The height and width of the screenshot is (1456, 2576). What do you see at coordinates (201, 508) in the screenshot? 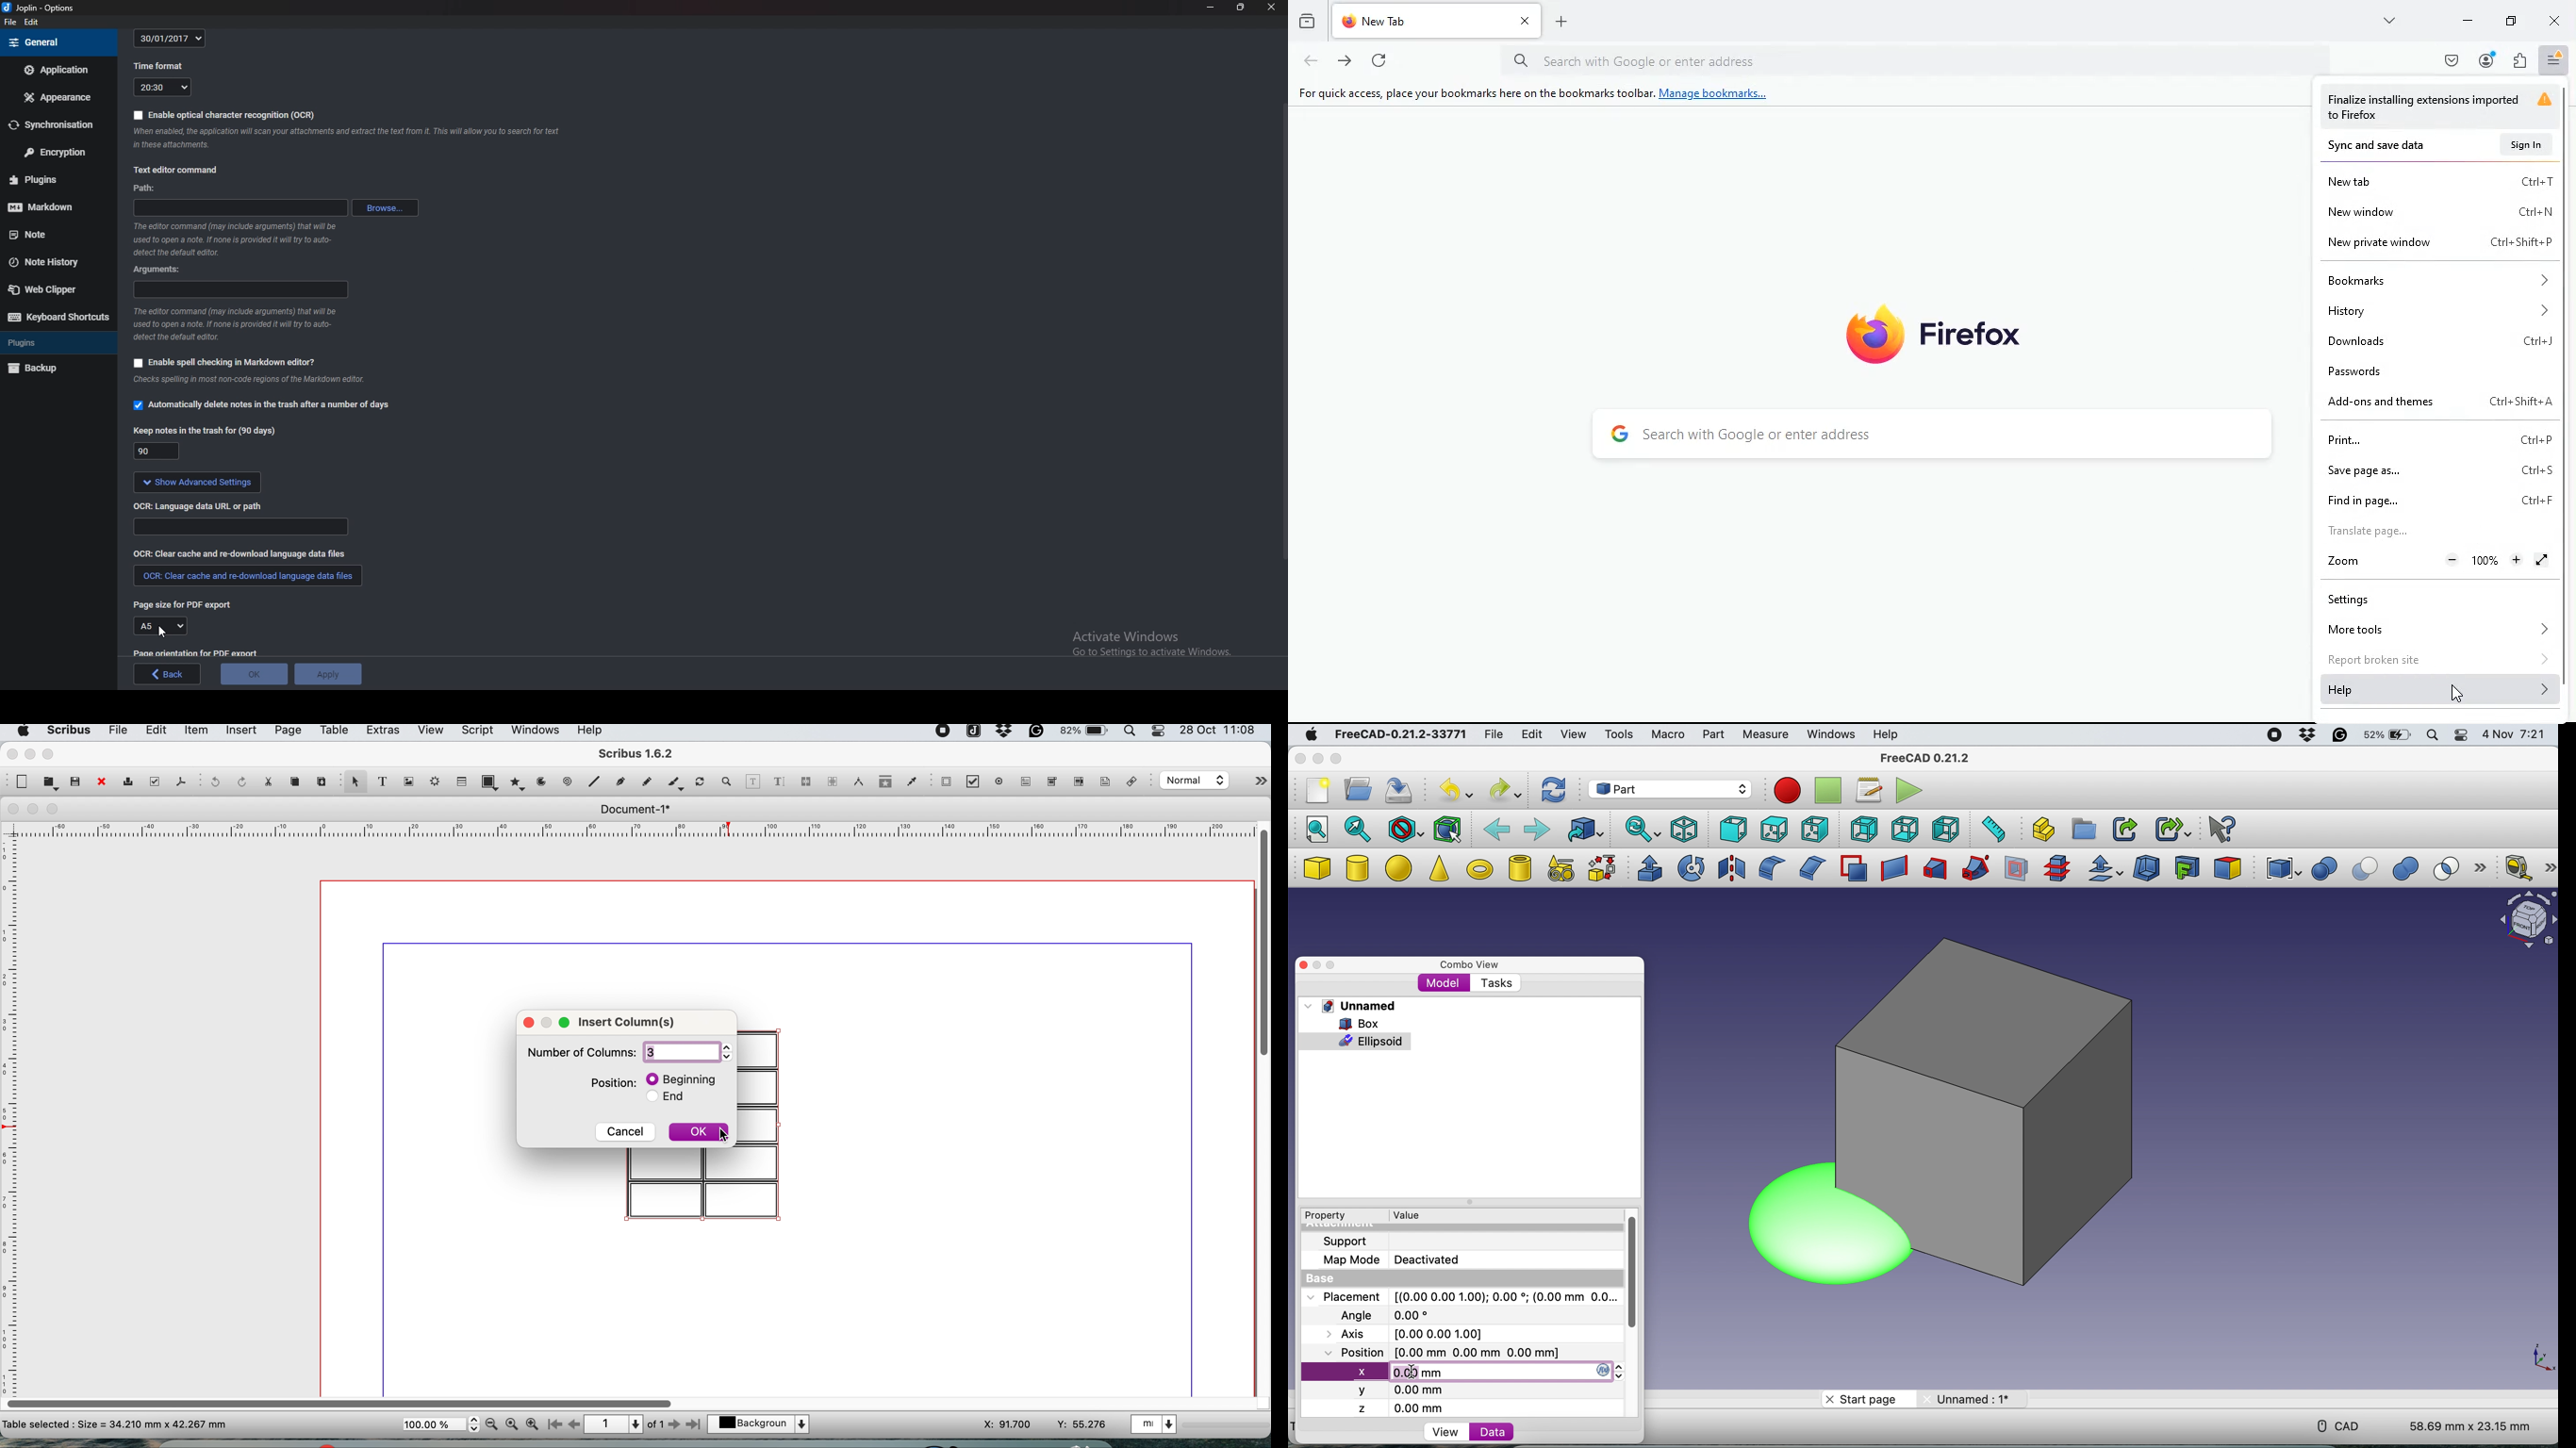
I see `o C R language data url or path` at bounding box center [201, 508].